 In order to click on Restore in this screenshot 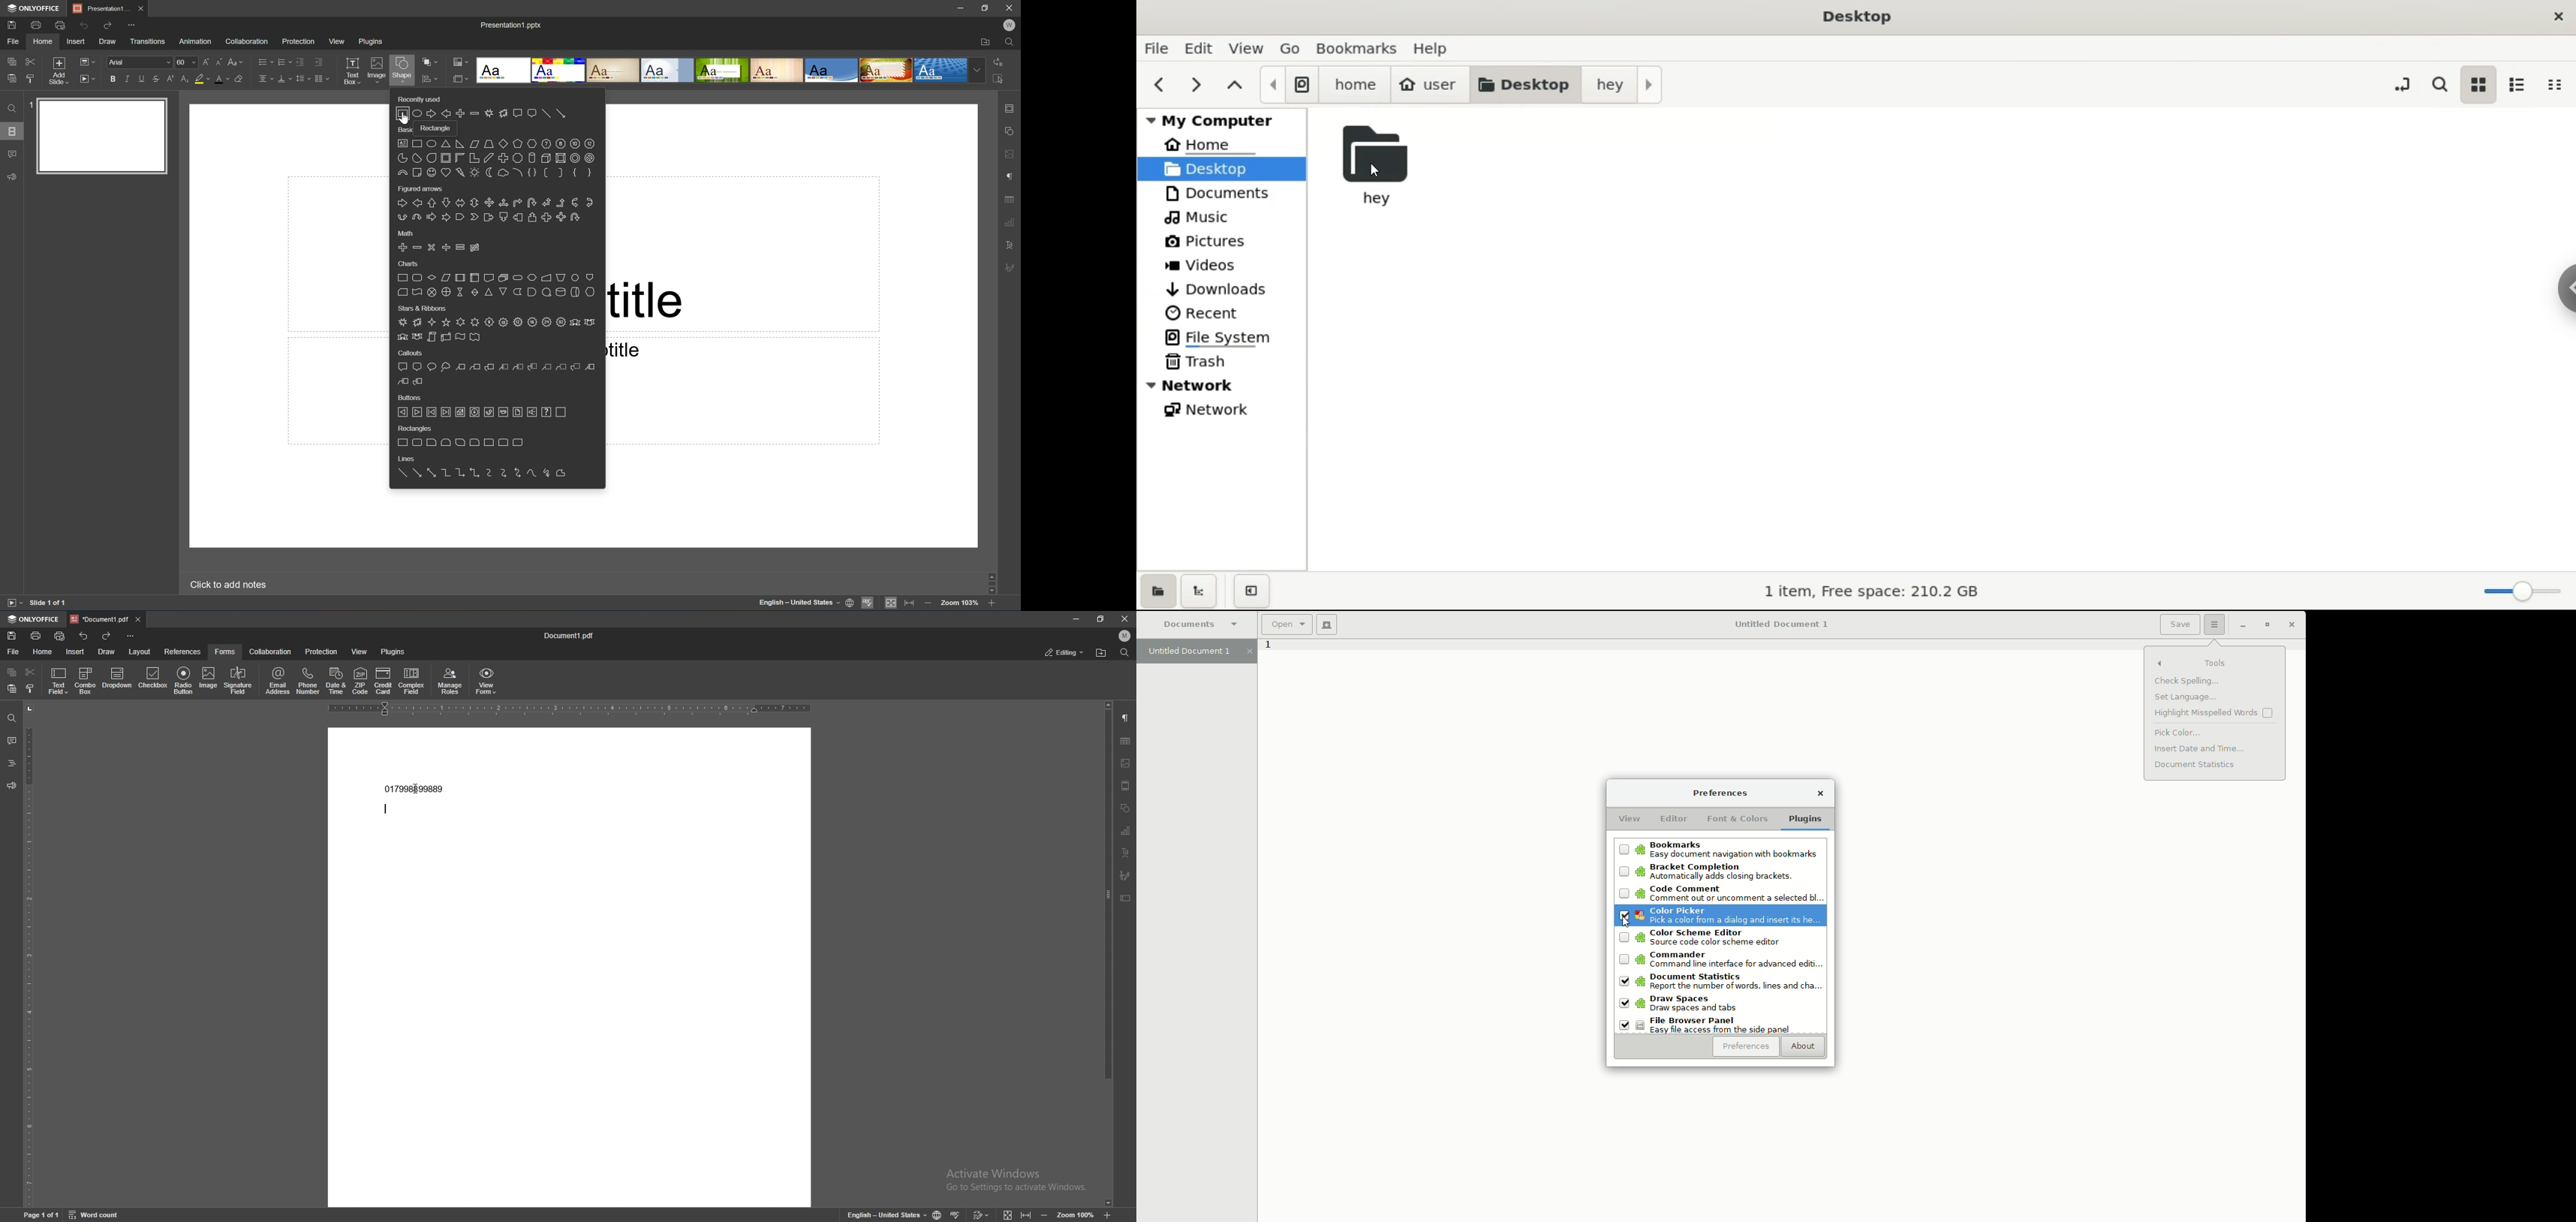, I will do `click(2265, 625)`.